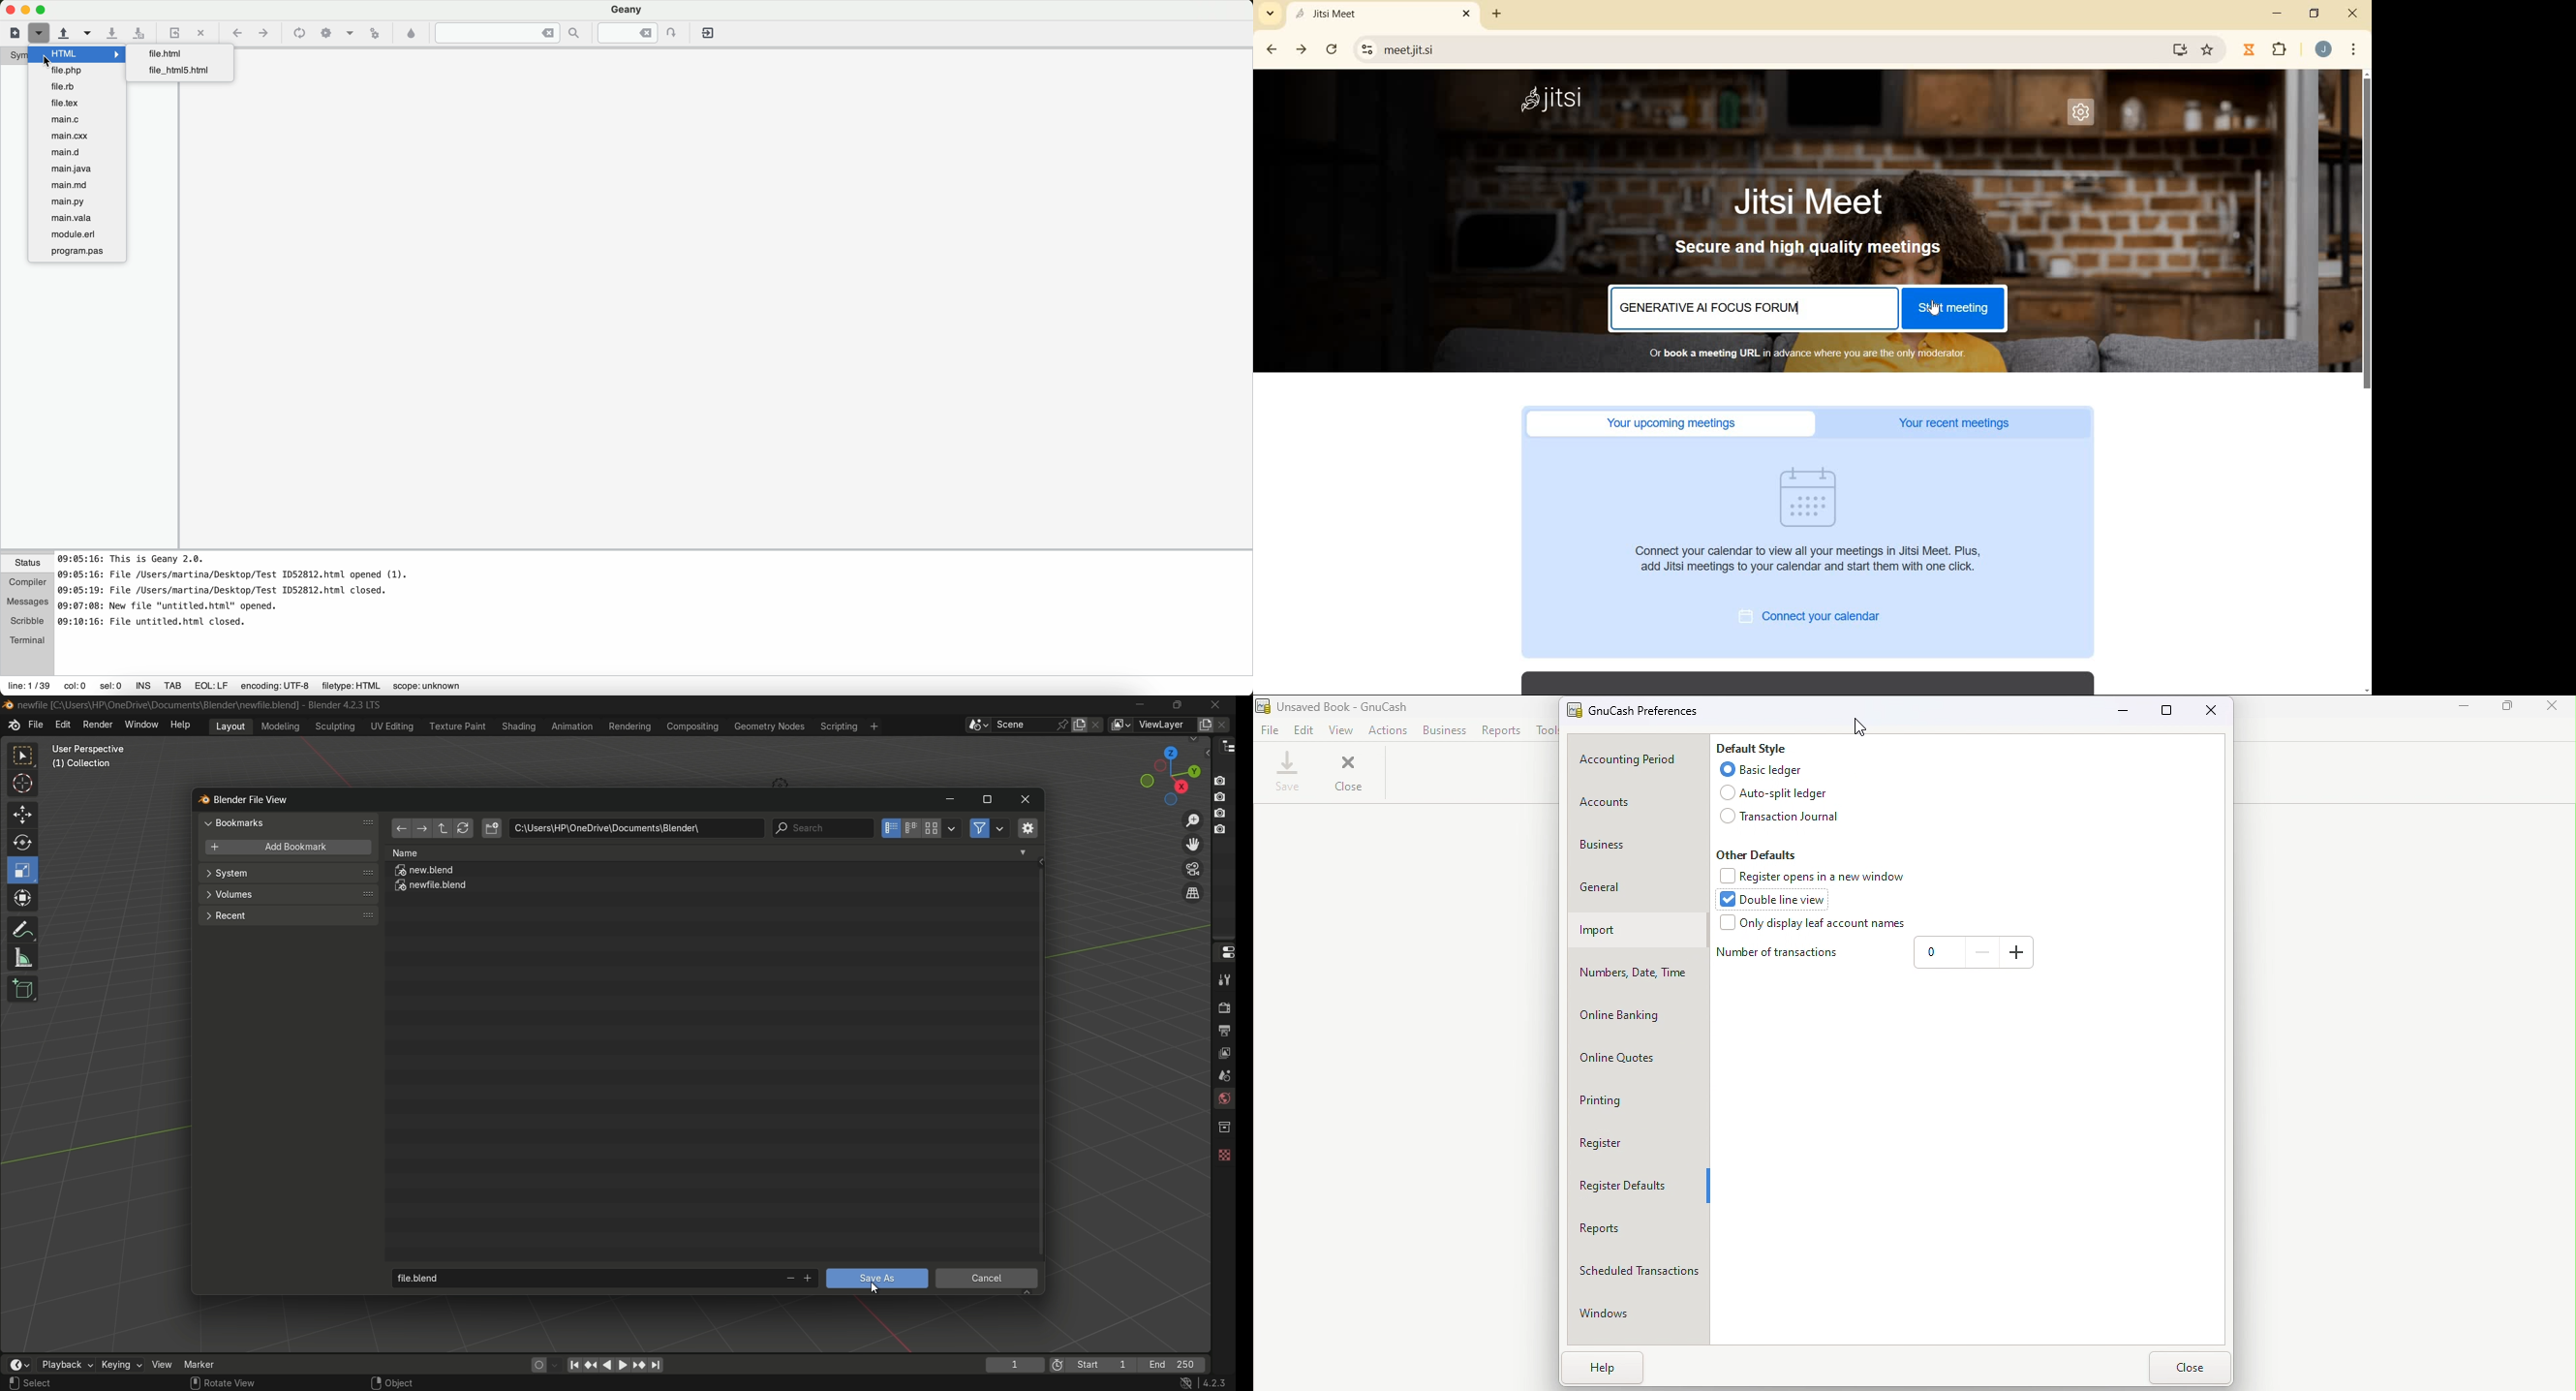  I want to click on Blender 4.2.3, so click(341, 705).